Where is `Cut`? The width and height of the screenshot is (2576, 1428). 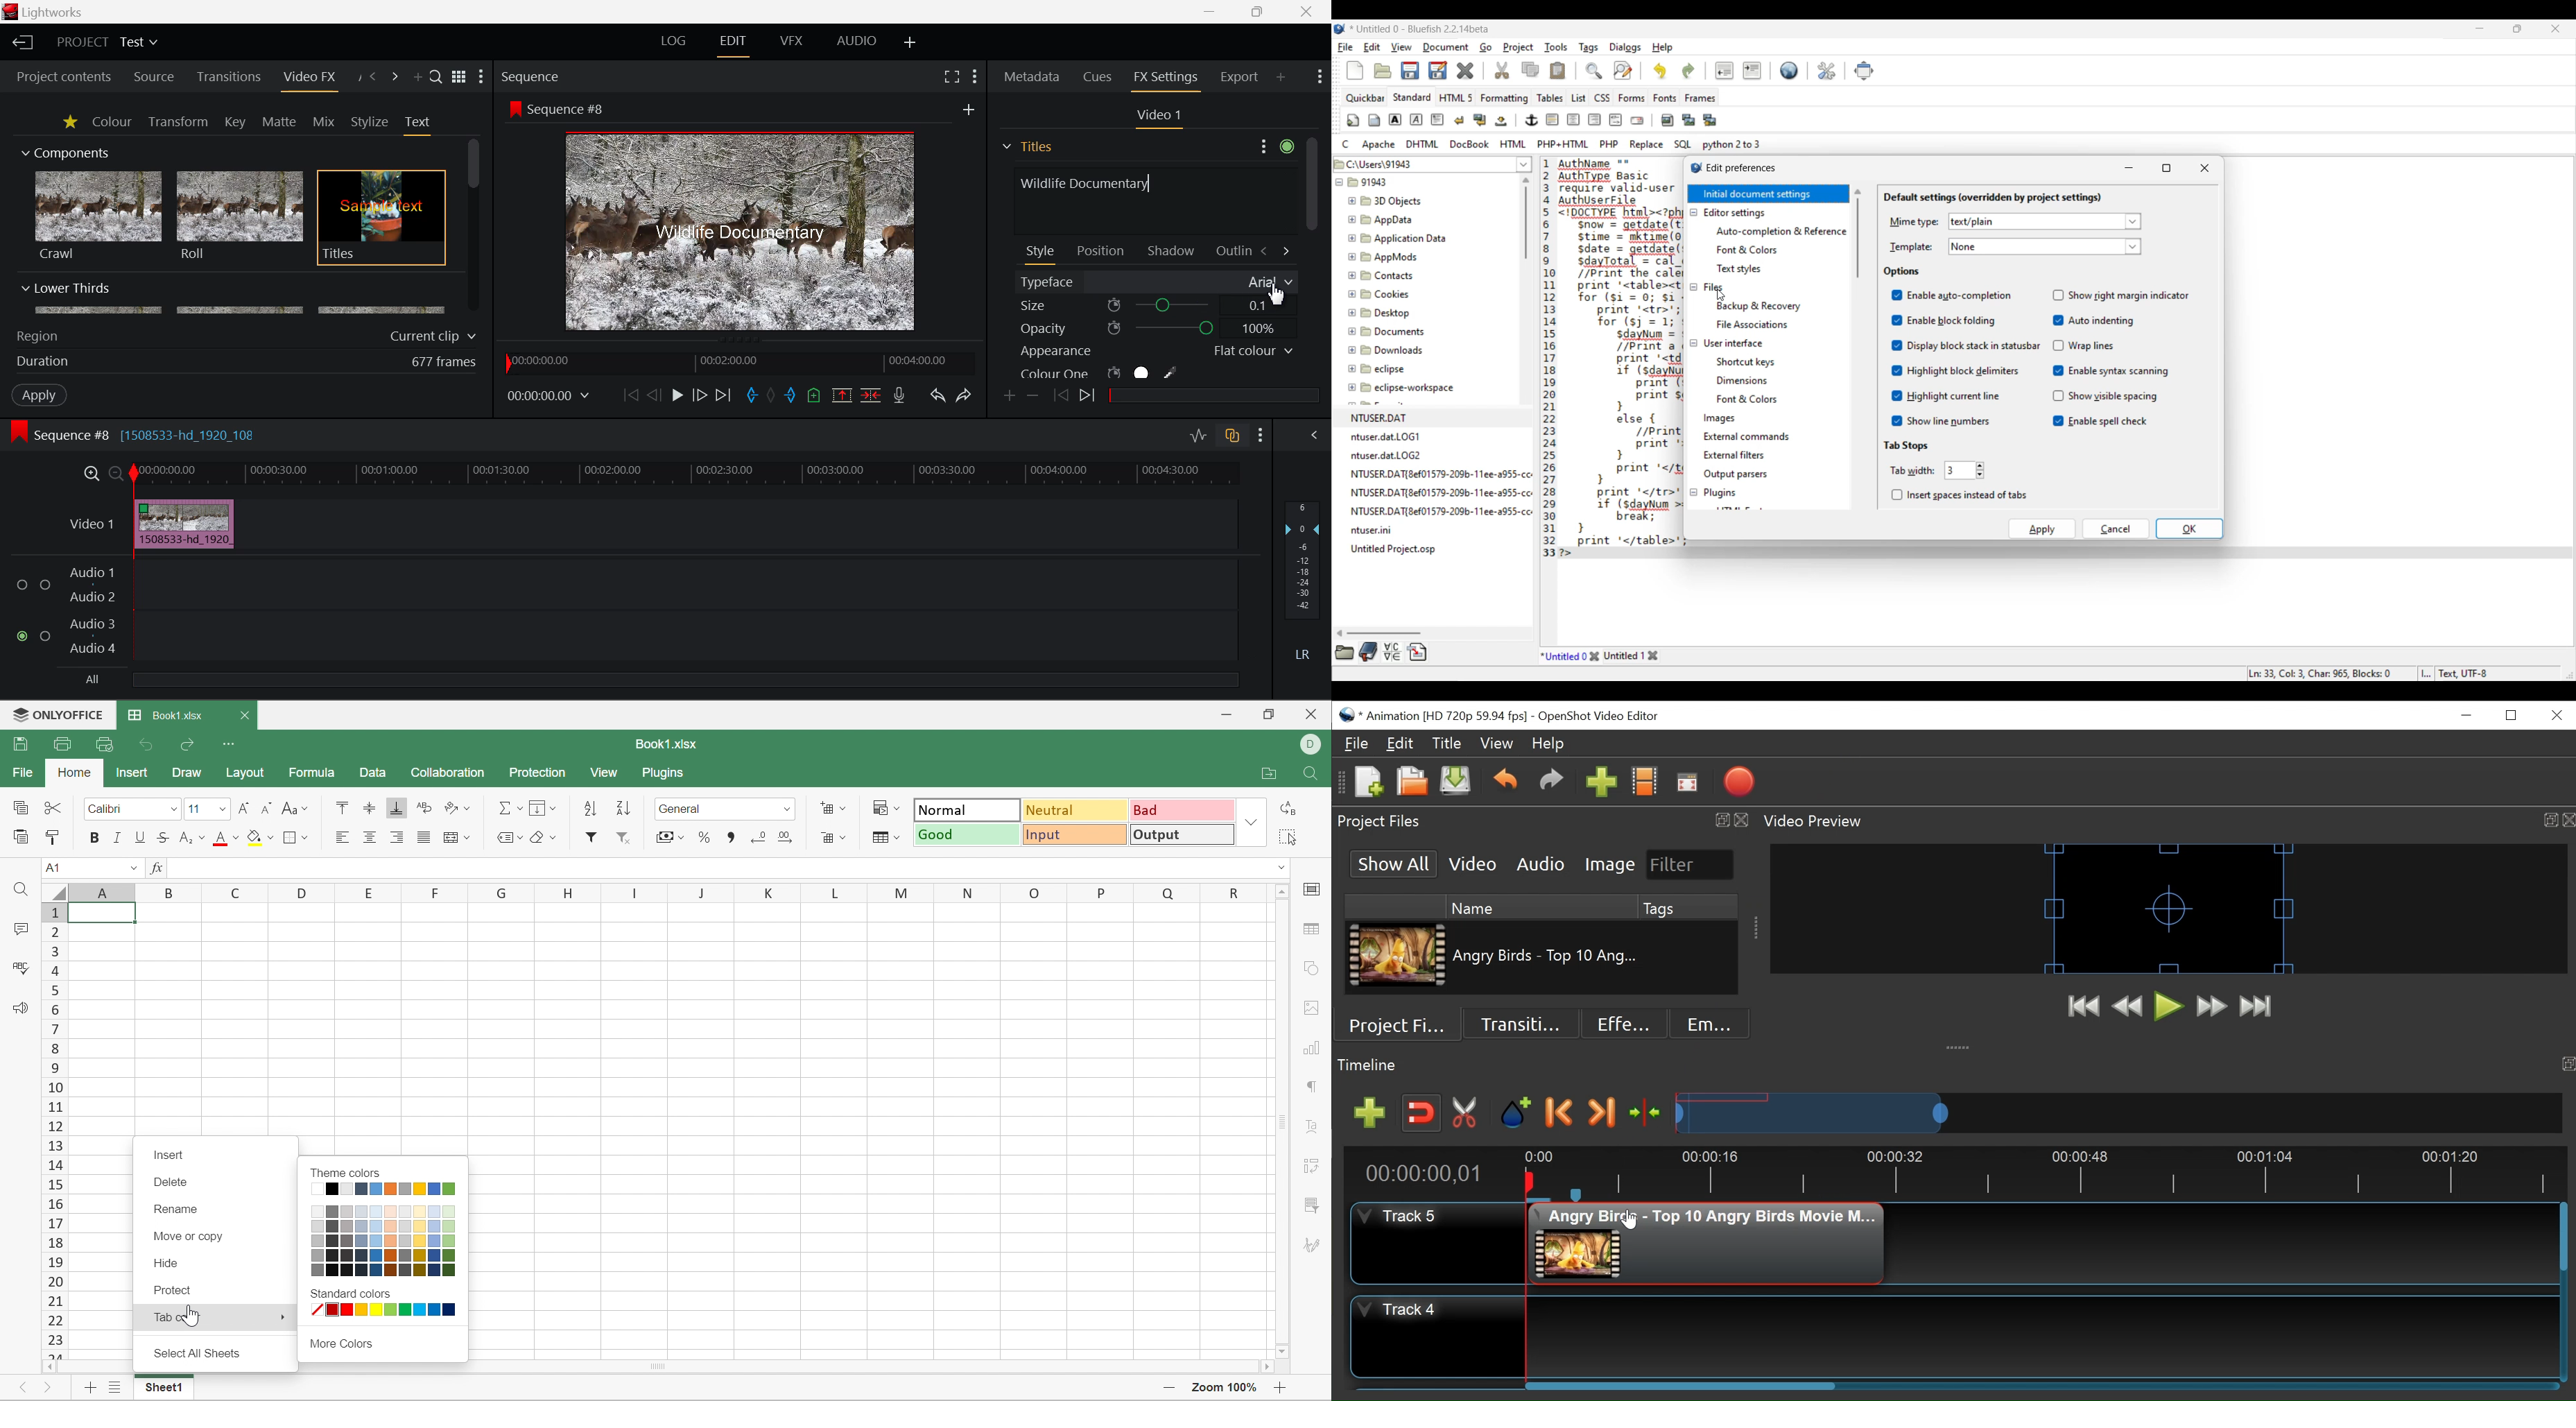
Cut is located at coordinates (1502, 70).